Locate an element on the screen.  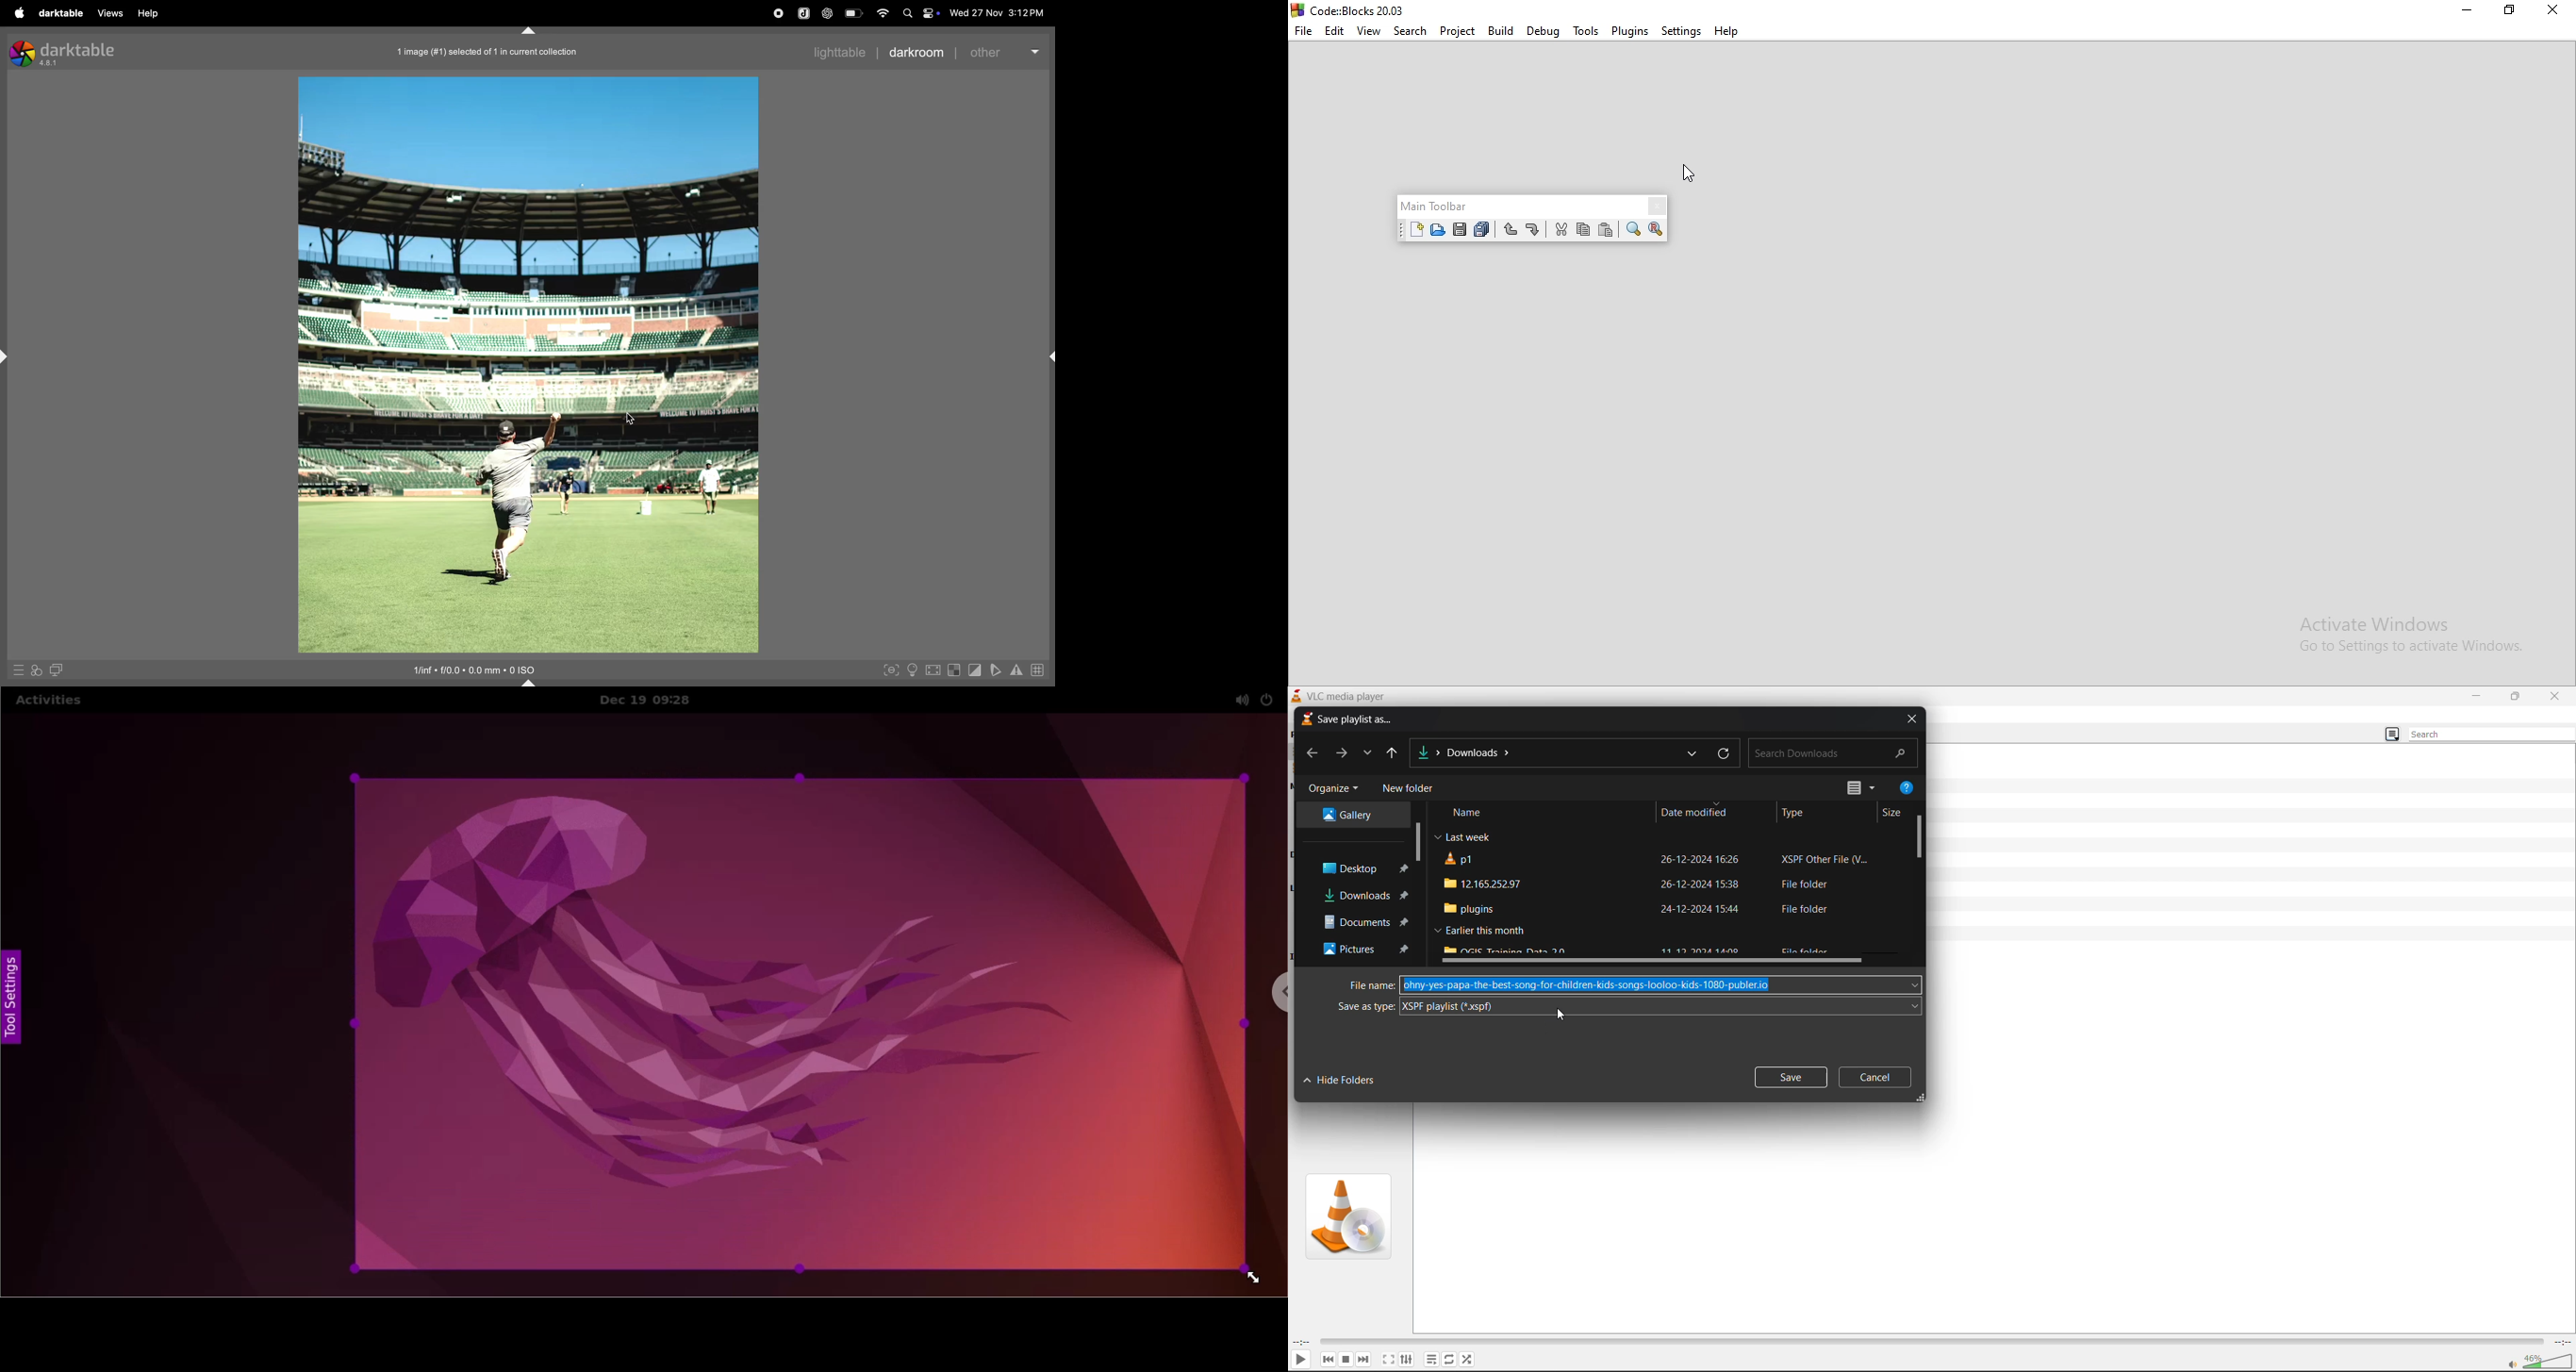
new file is located at coordinates (1415, 230).